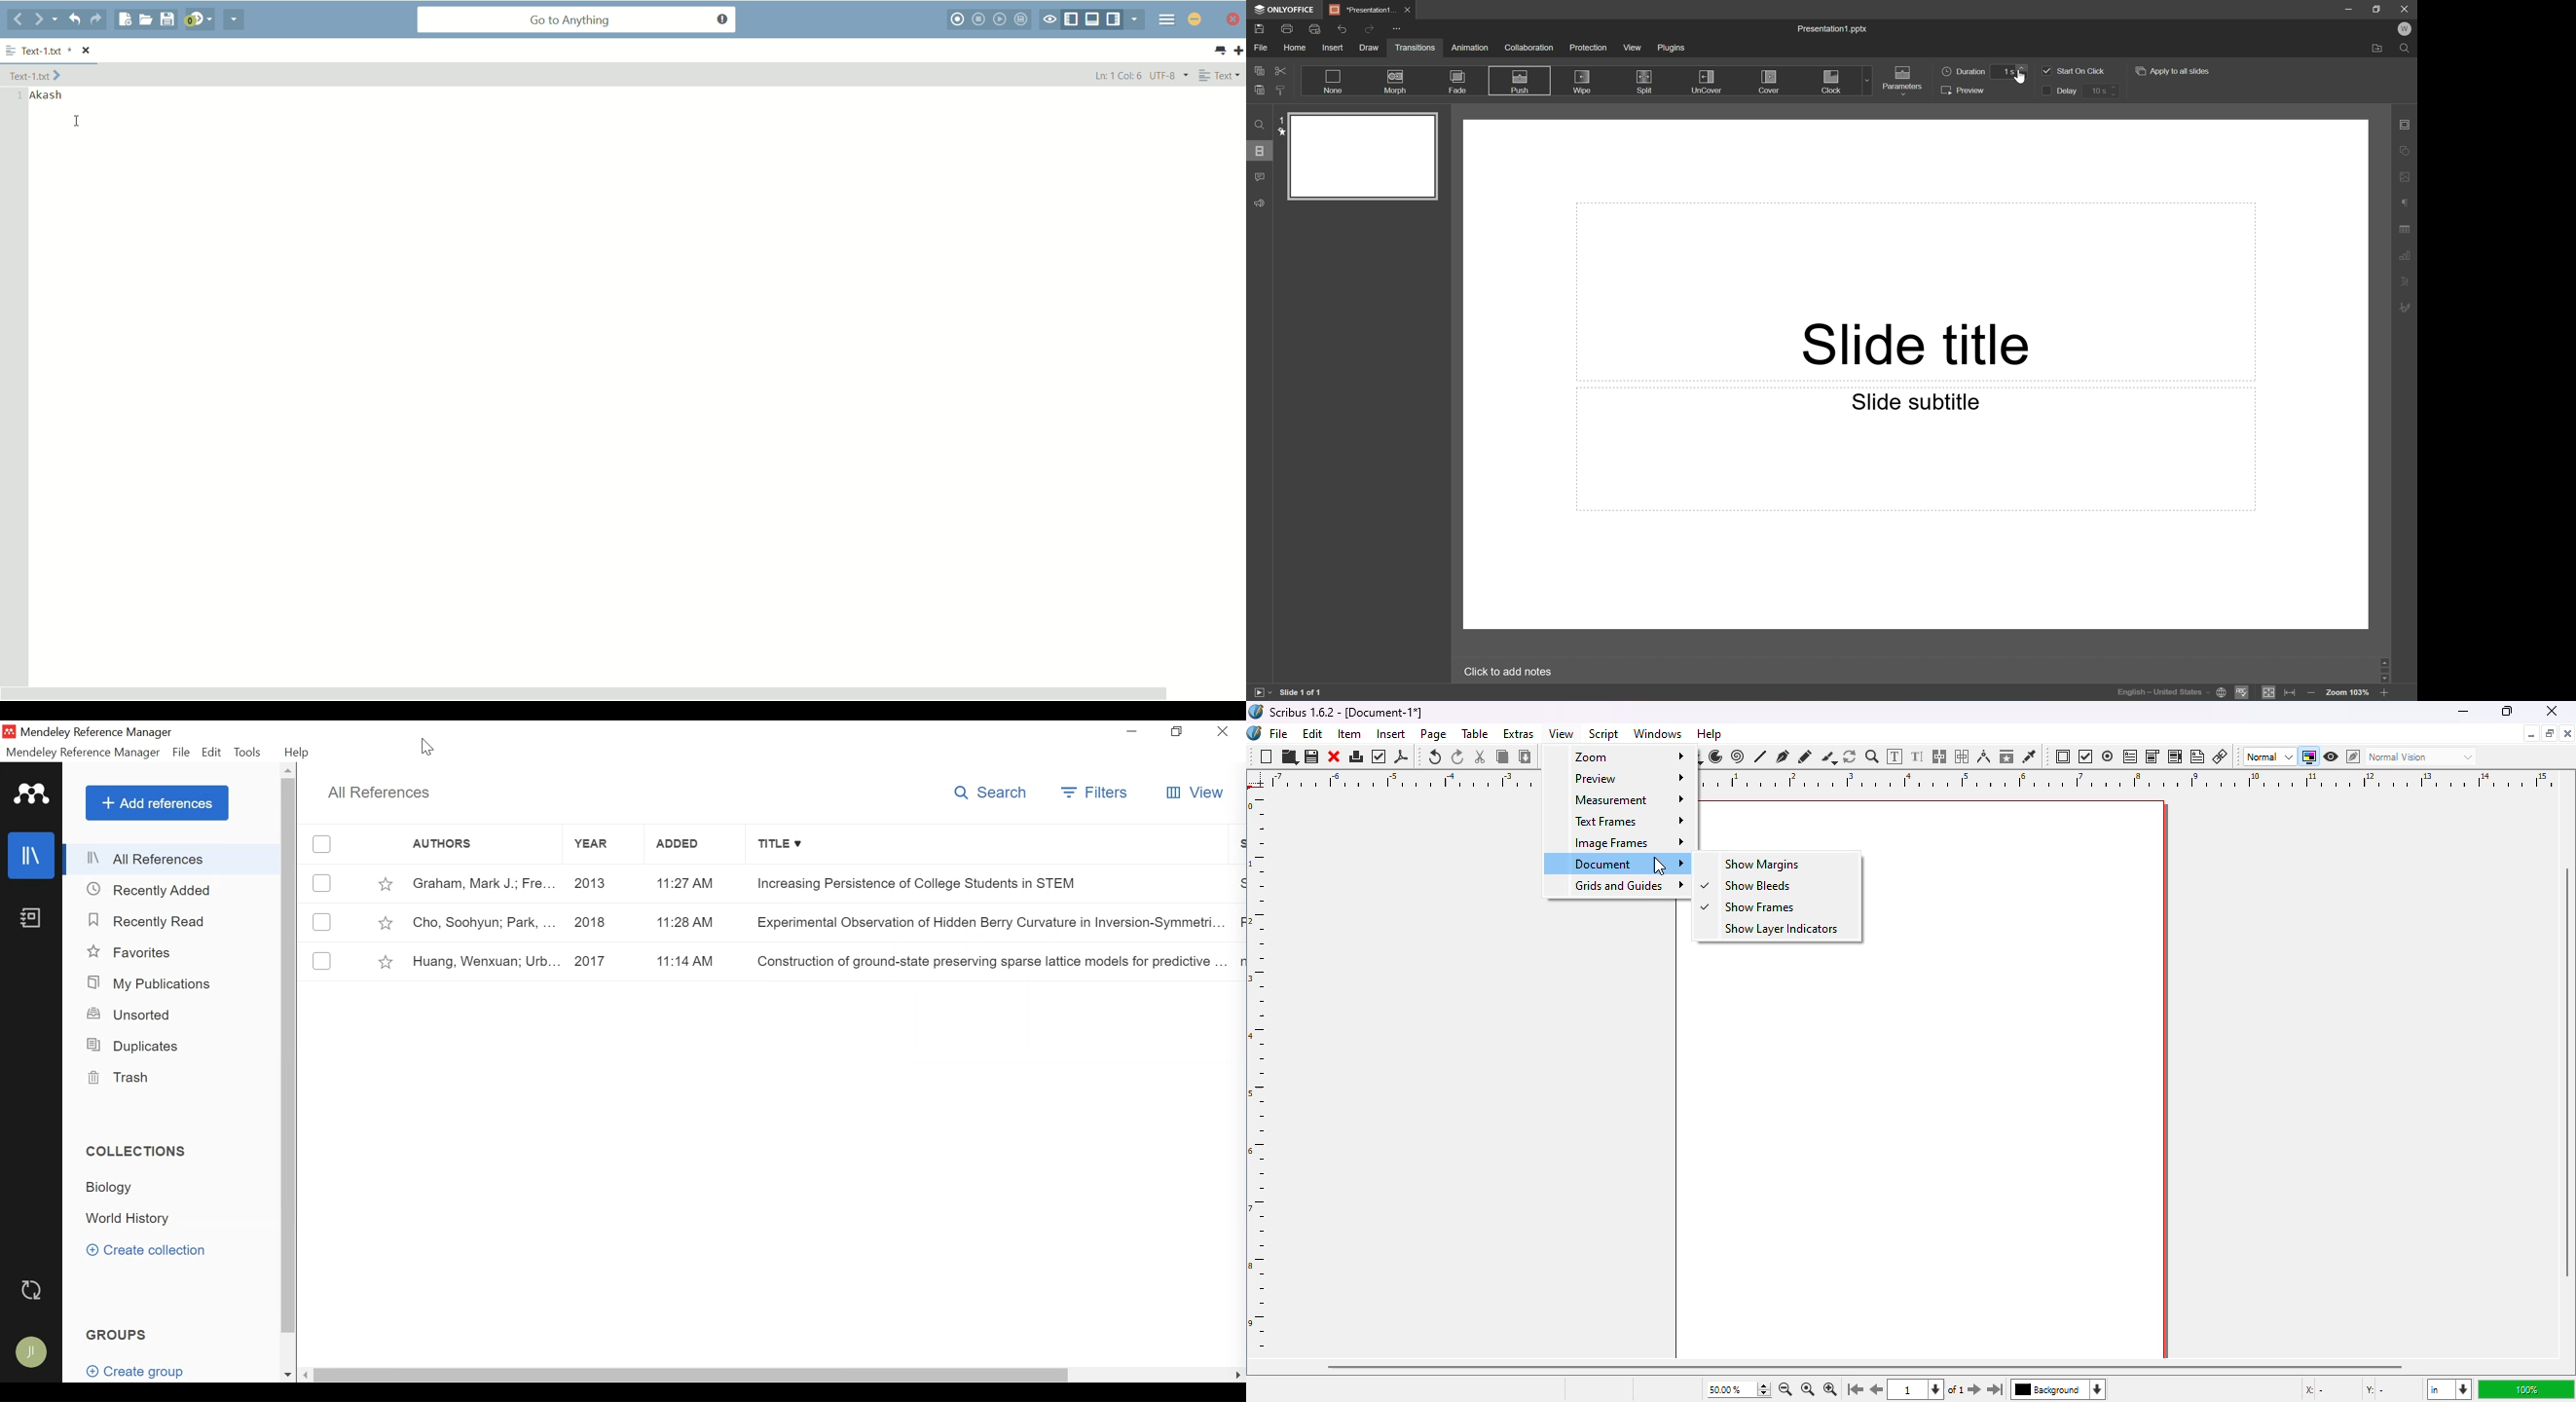 The height and width of the screenshot is (1428, 2576). Describe the element at coordinates (1372, 49) in the screenshot. I see `Draw` at that location.